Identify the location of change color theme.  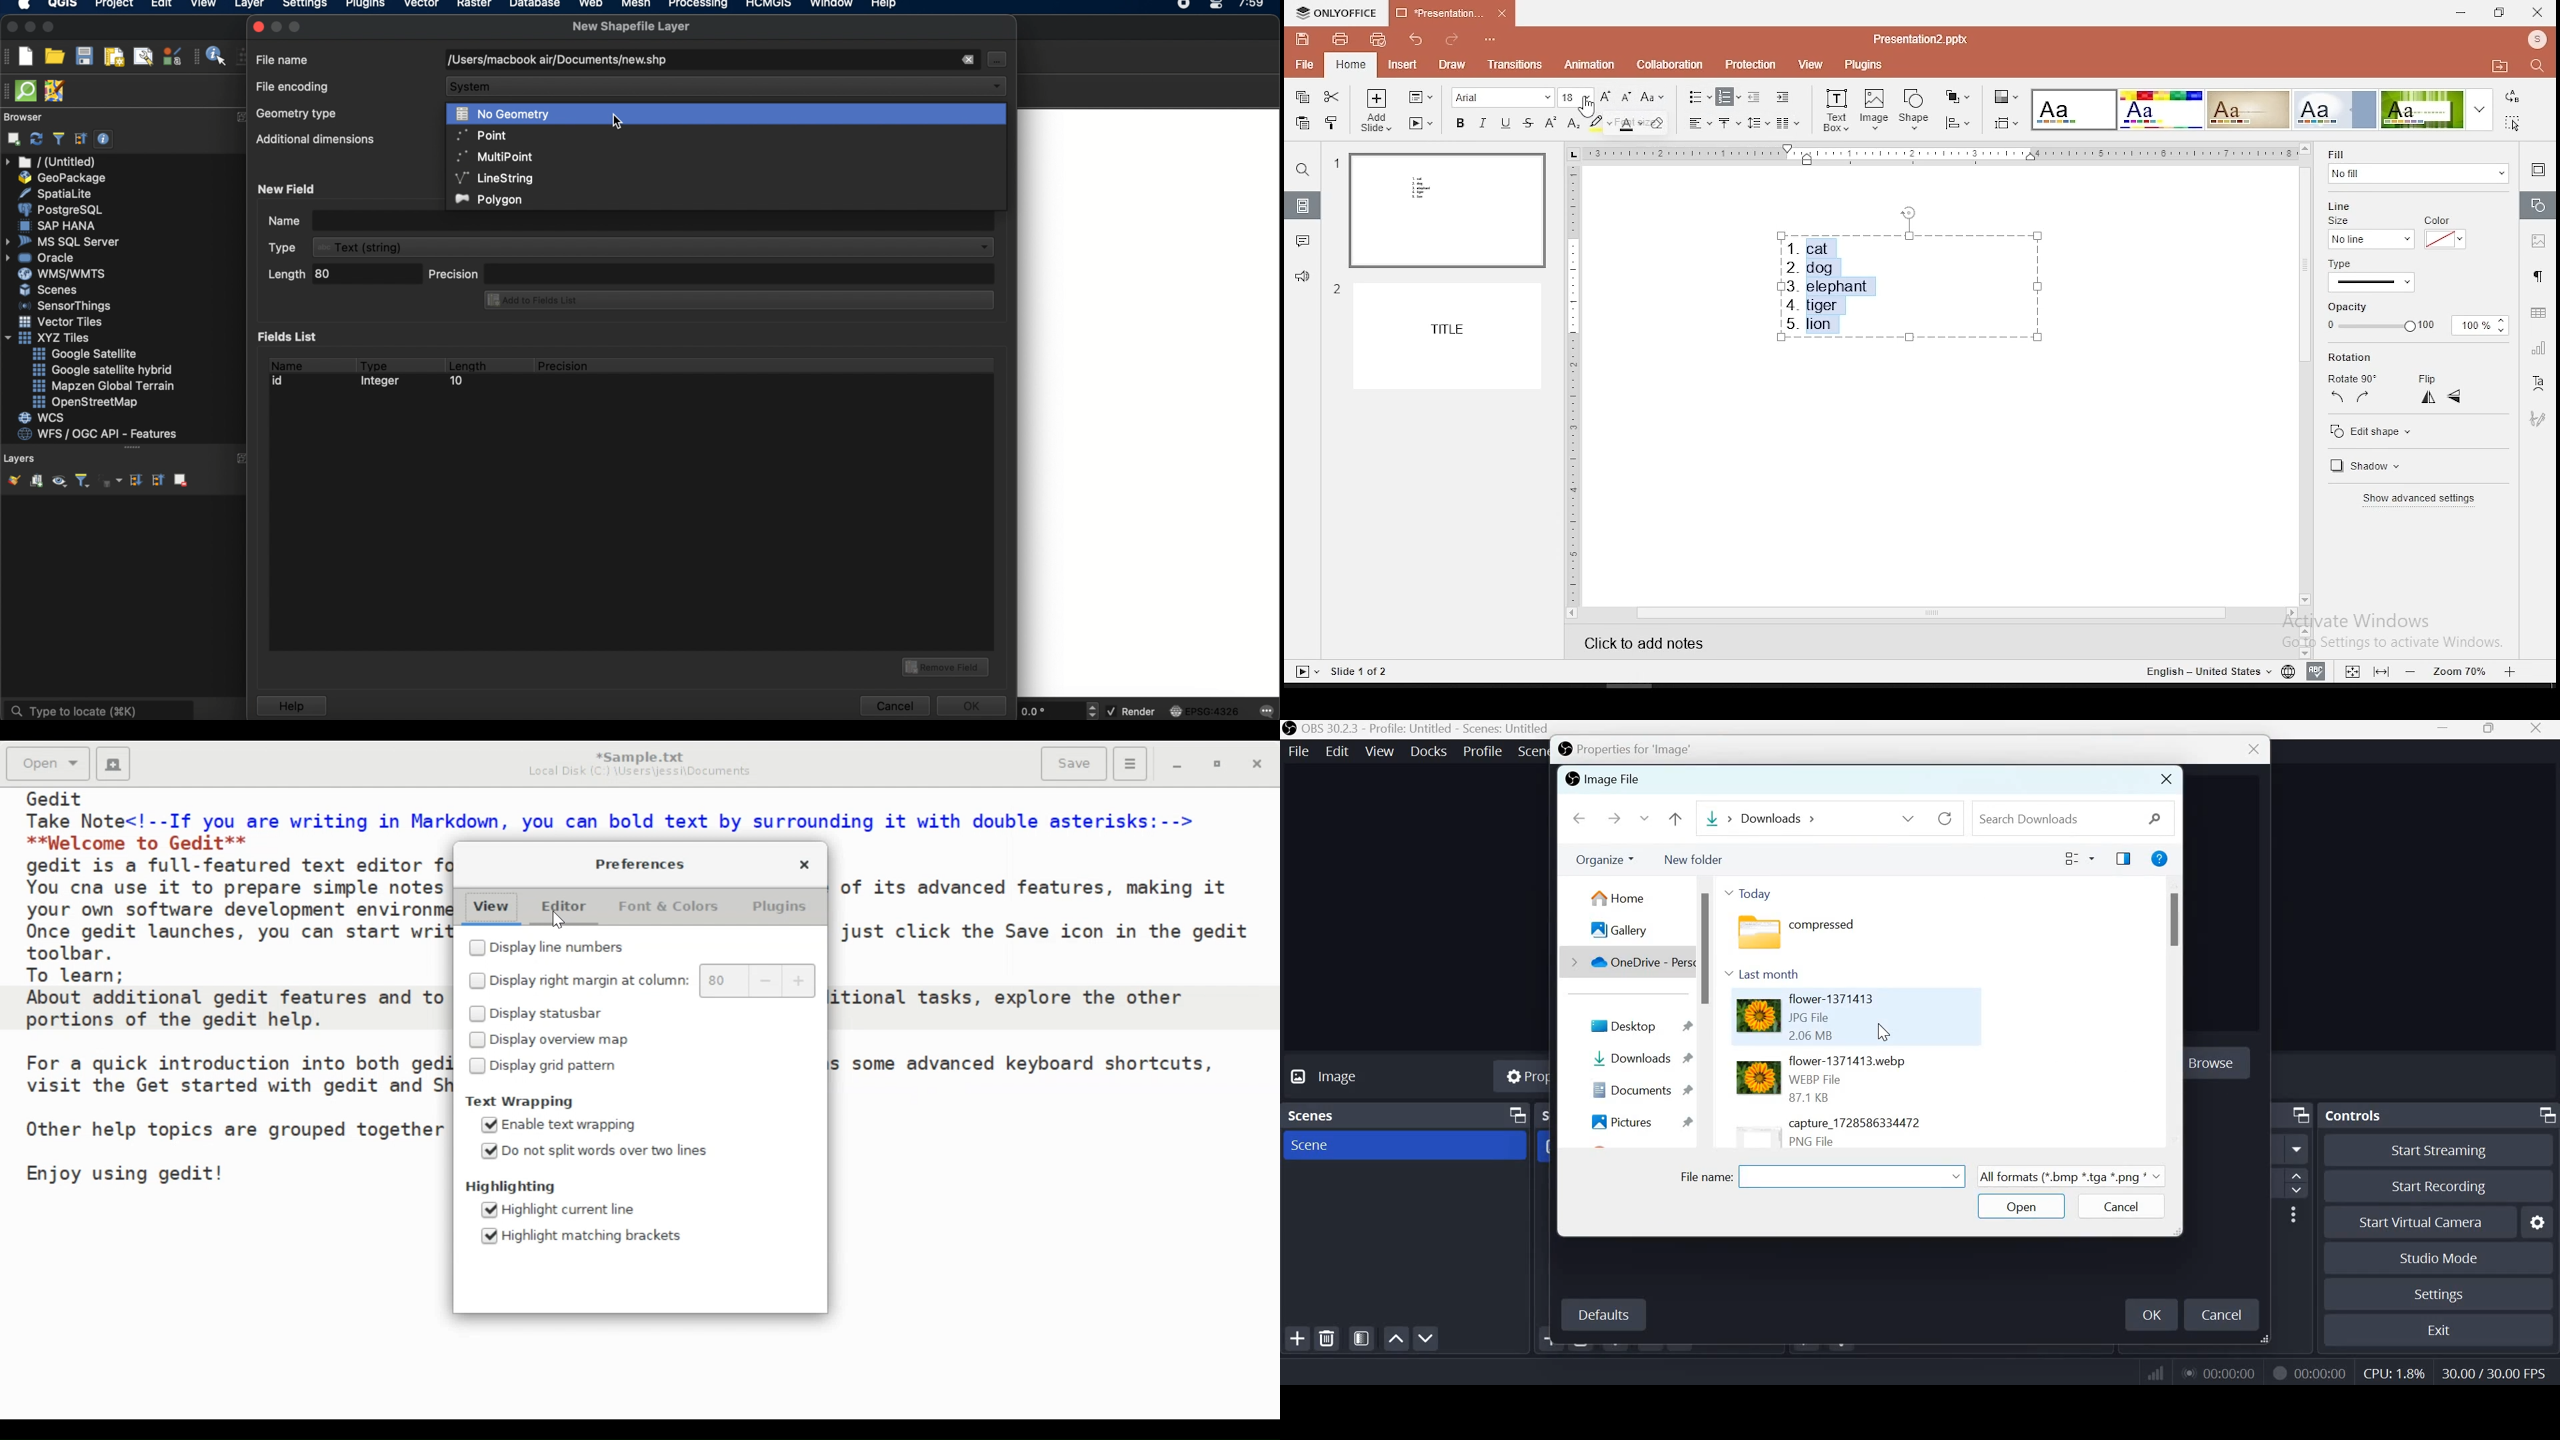
(2004, 96).